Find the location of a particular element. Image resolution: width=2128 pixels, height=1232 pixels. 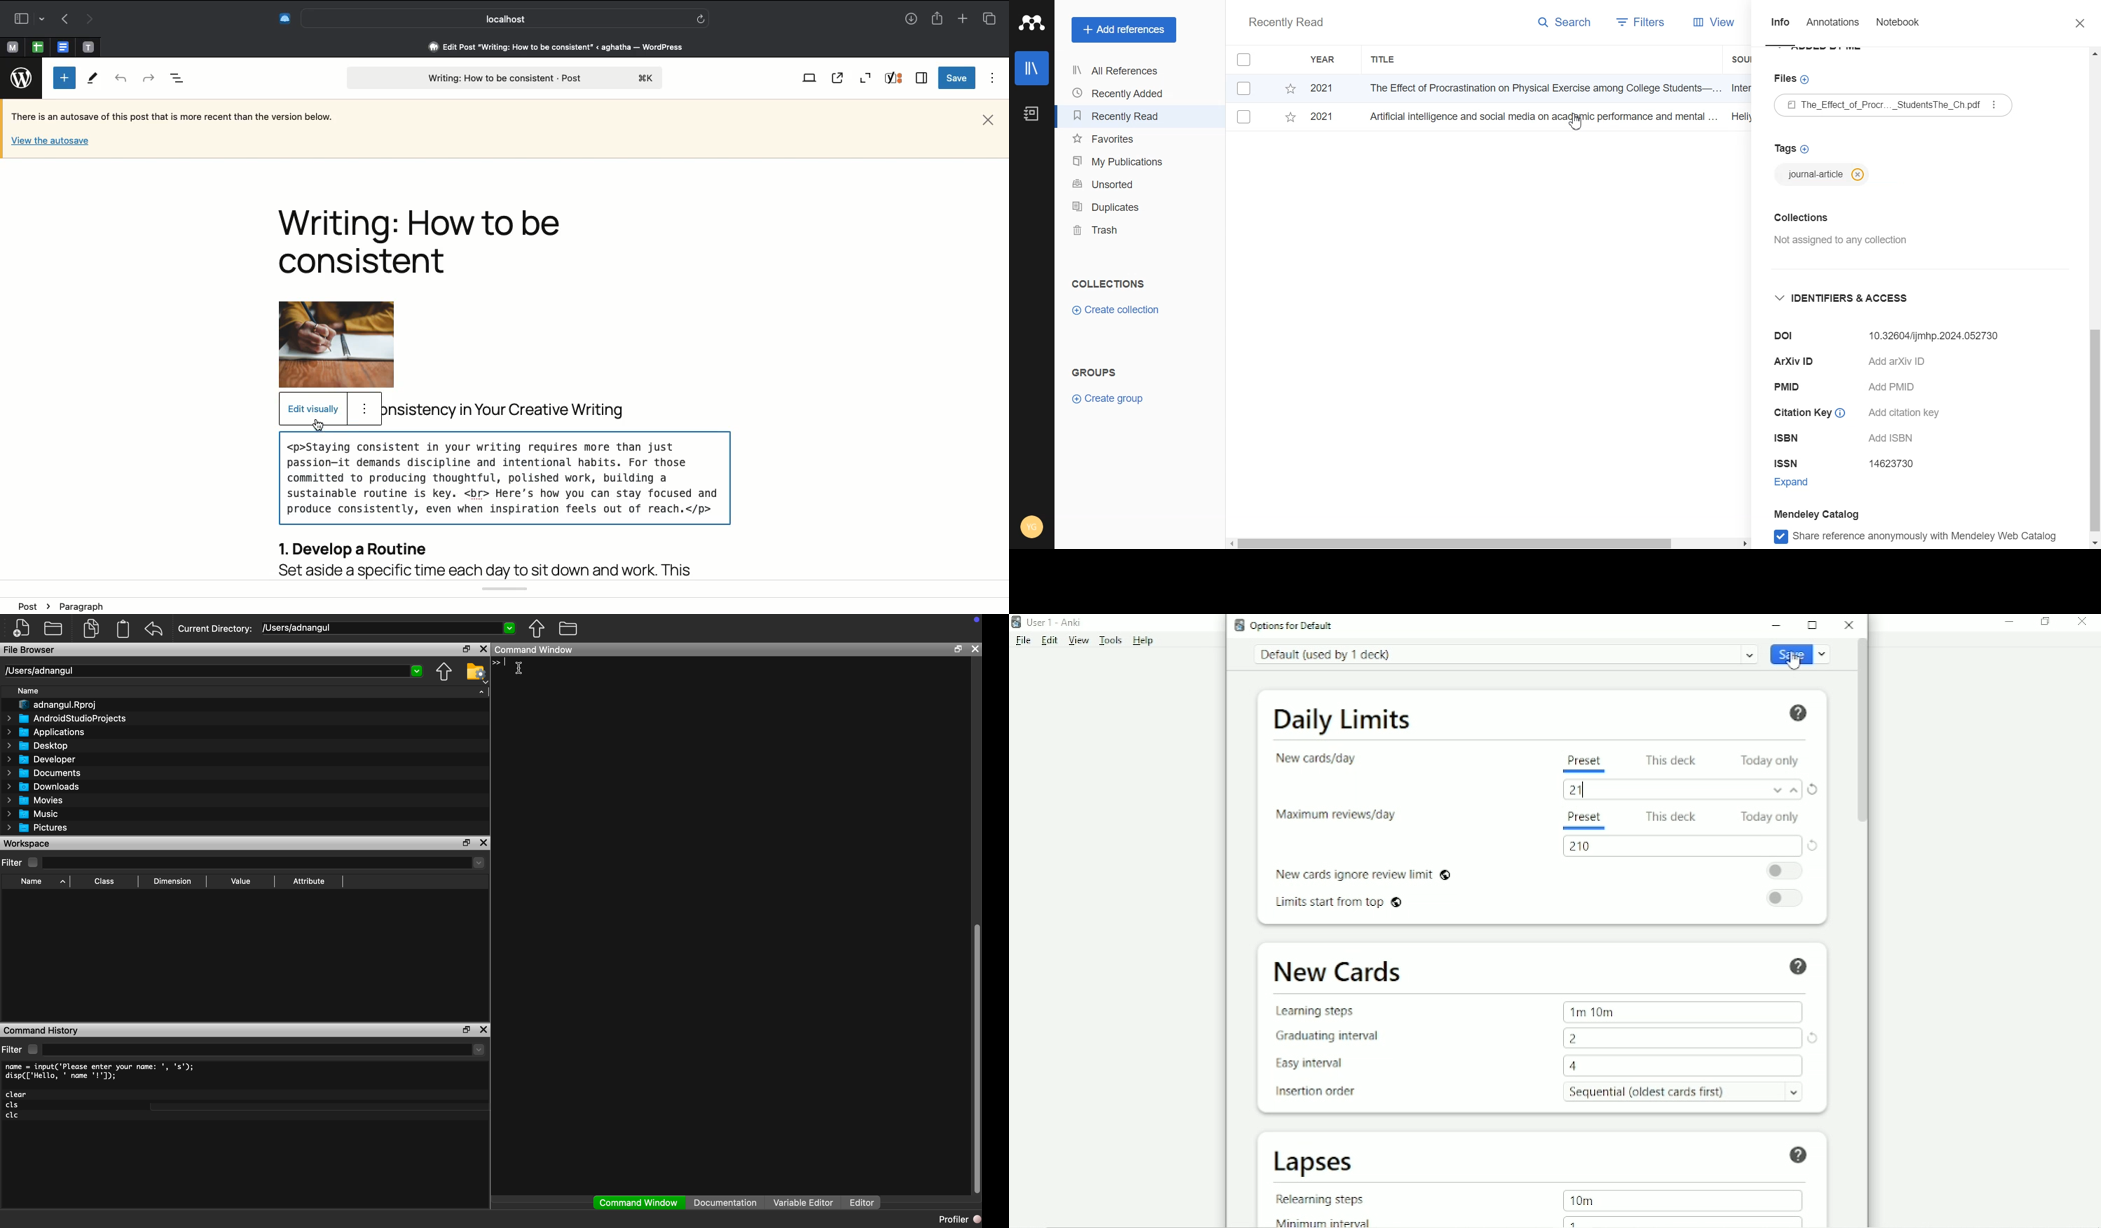

Decrement value is located at coordinates (1777, 791).